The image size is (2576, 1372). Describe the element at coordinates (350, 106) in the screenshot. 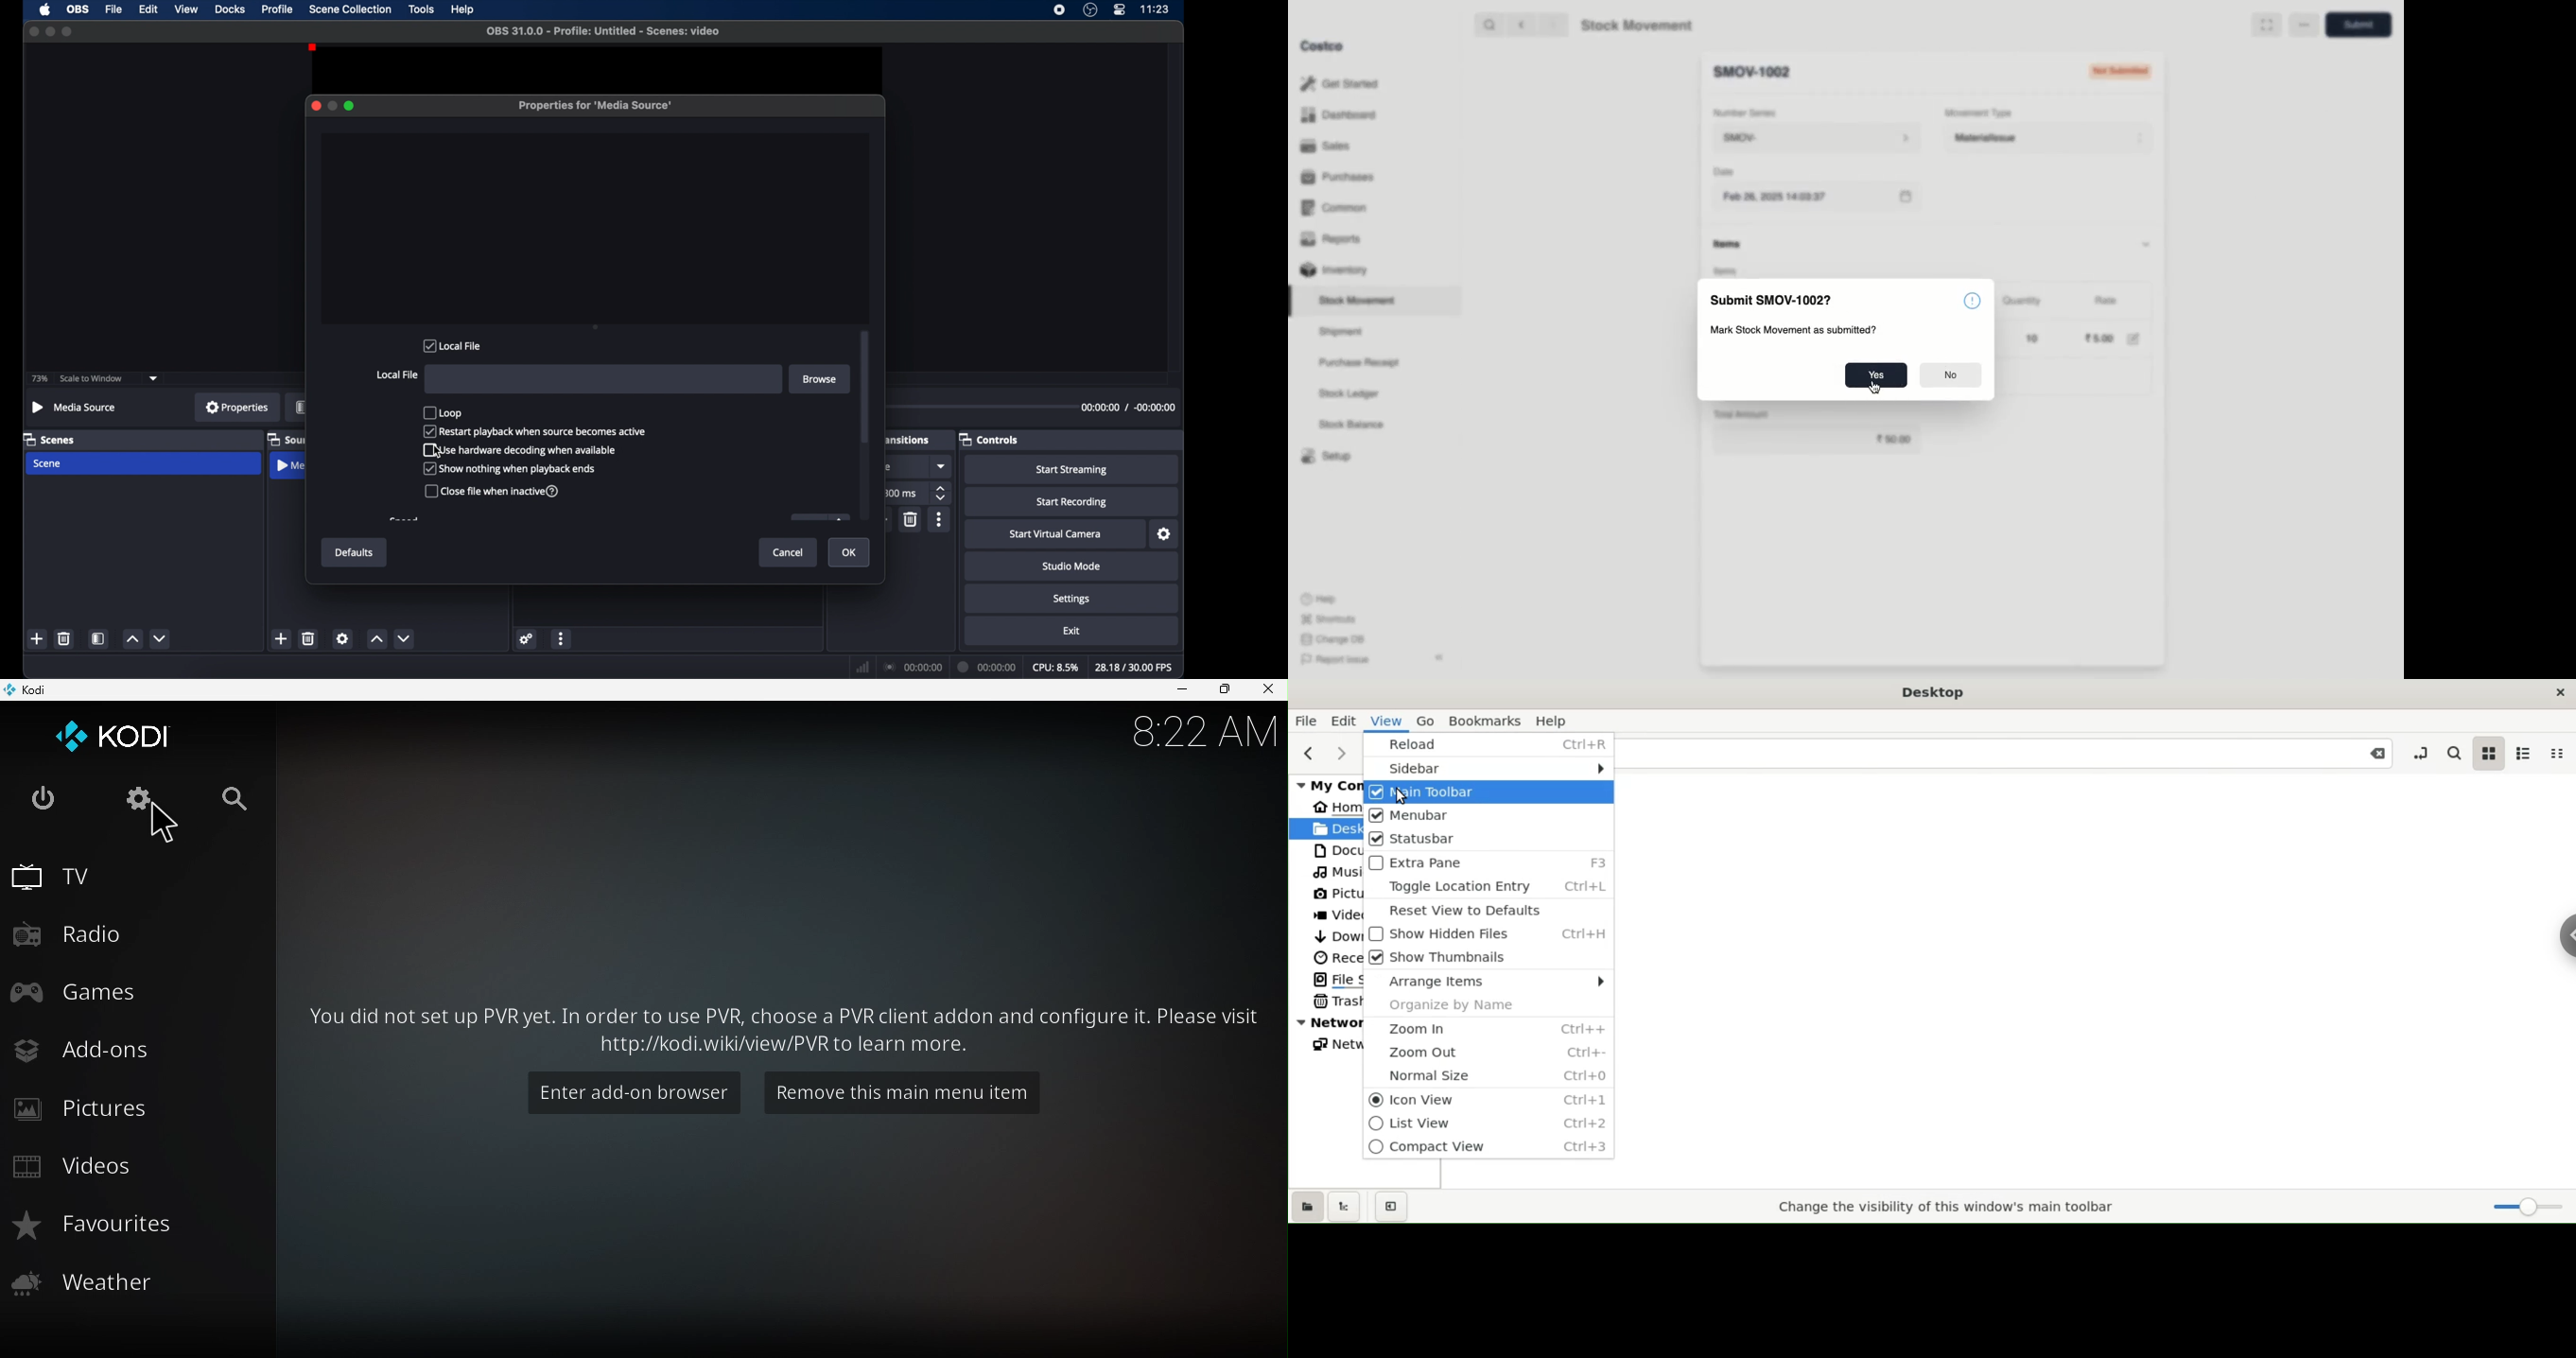

I see `maximize` at that location.